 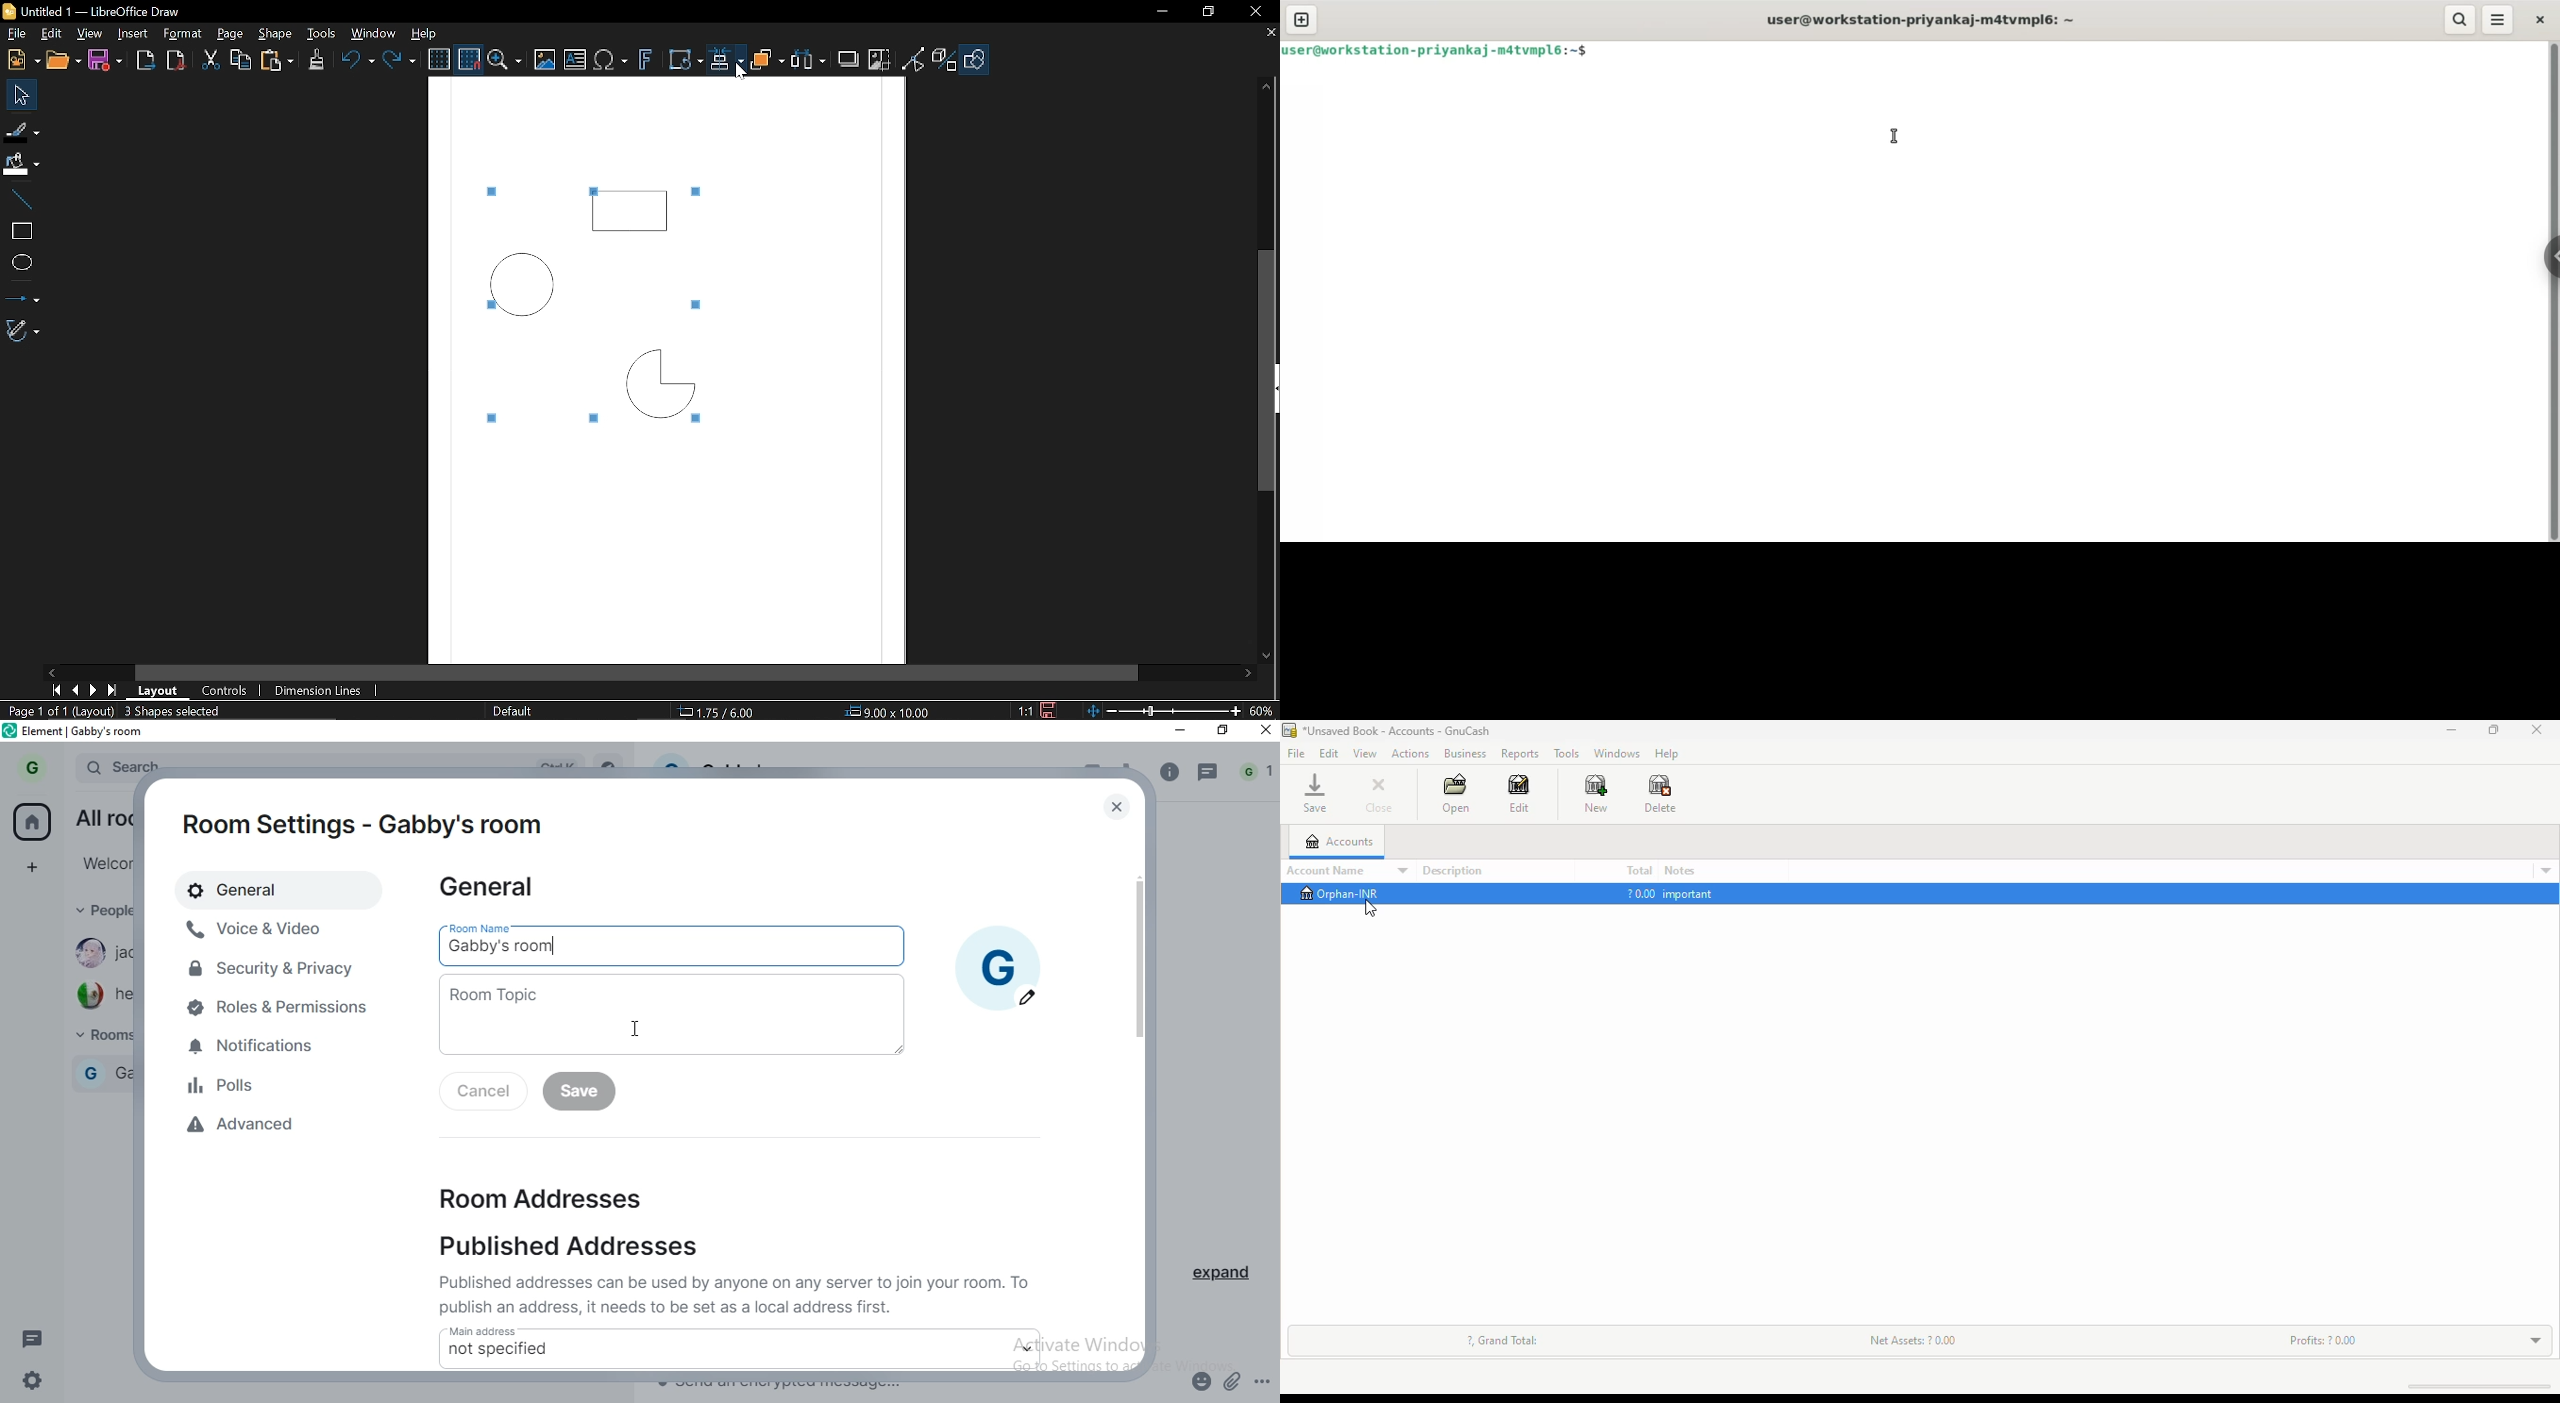 What do you see at coordinates (1223, 731) in the screenshot?
I see `restore` at bounding box center [1223, 731].